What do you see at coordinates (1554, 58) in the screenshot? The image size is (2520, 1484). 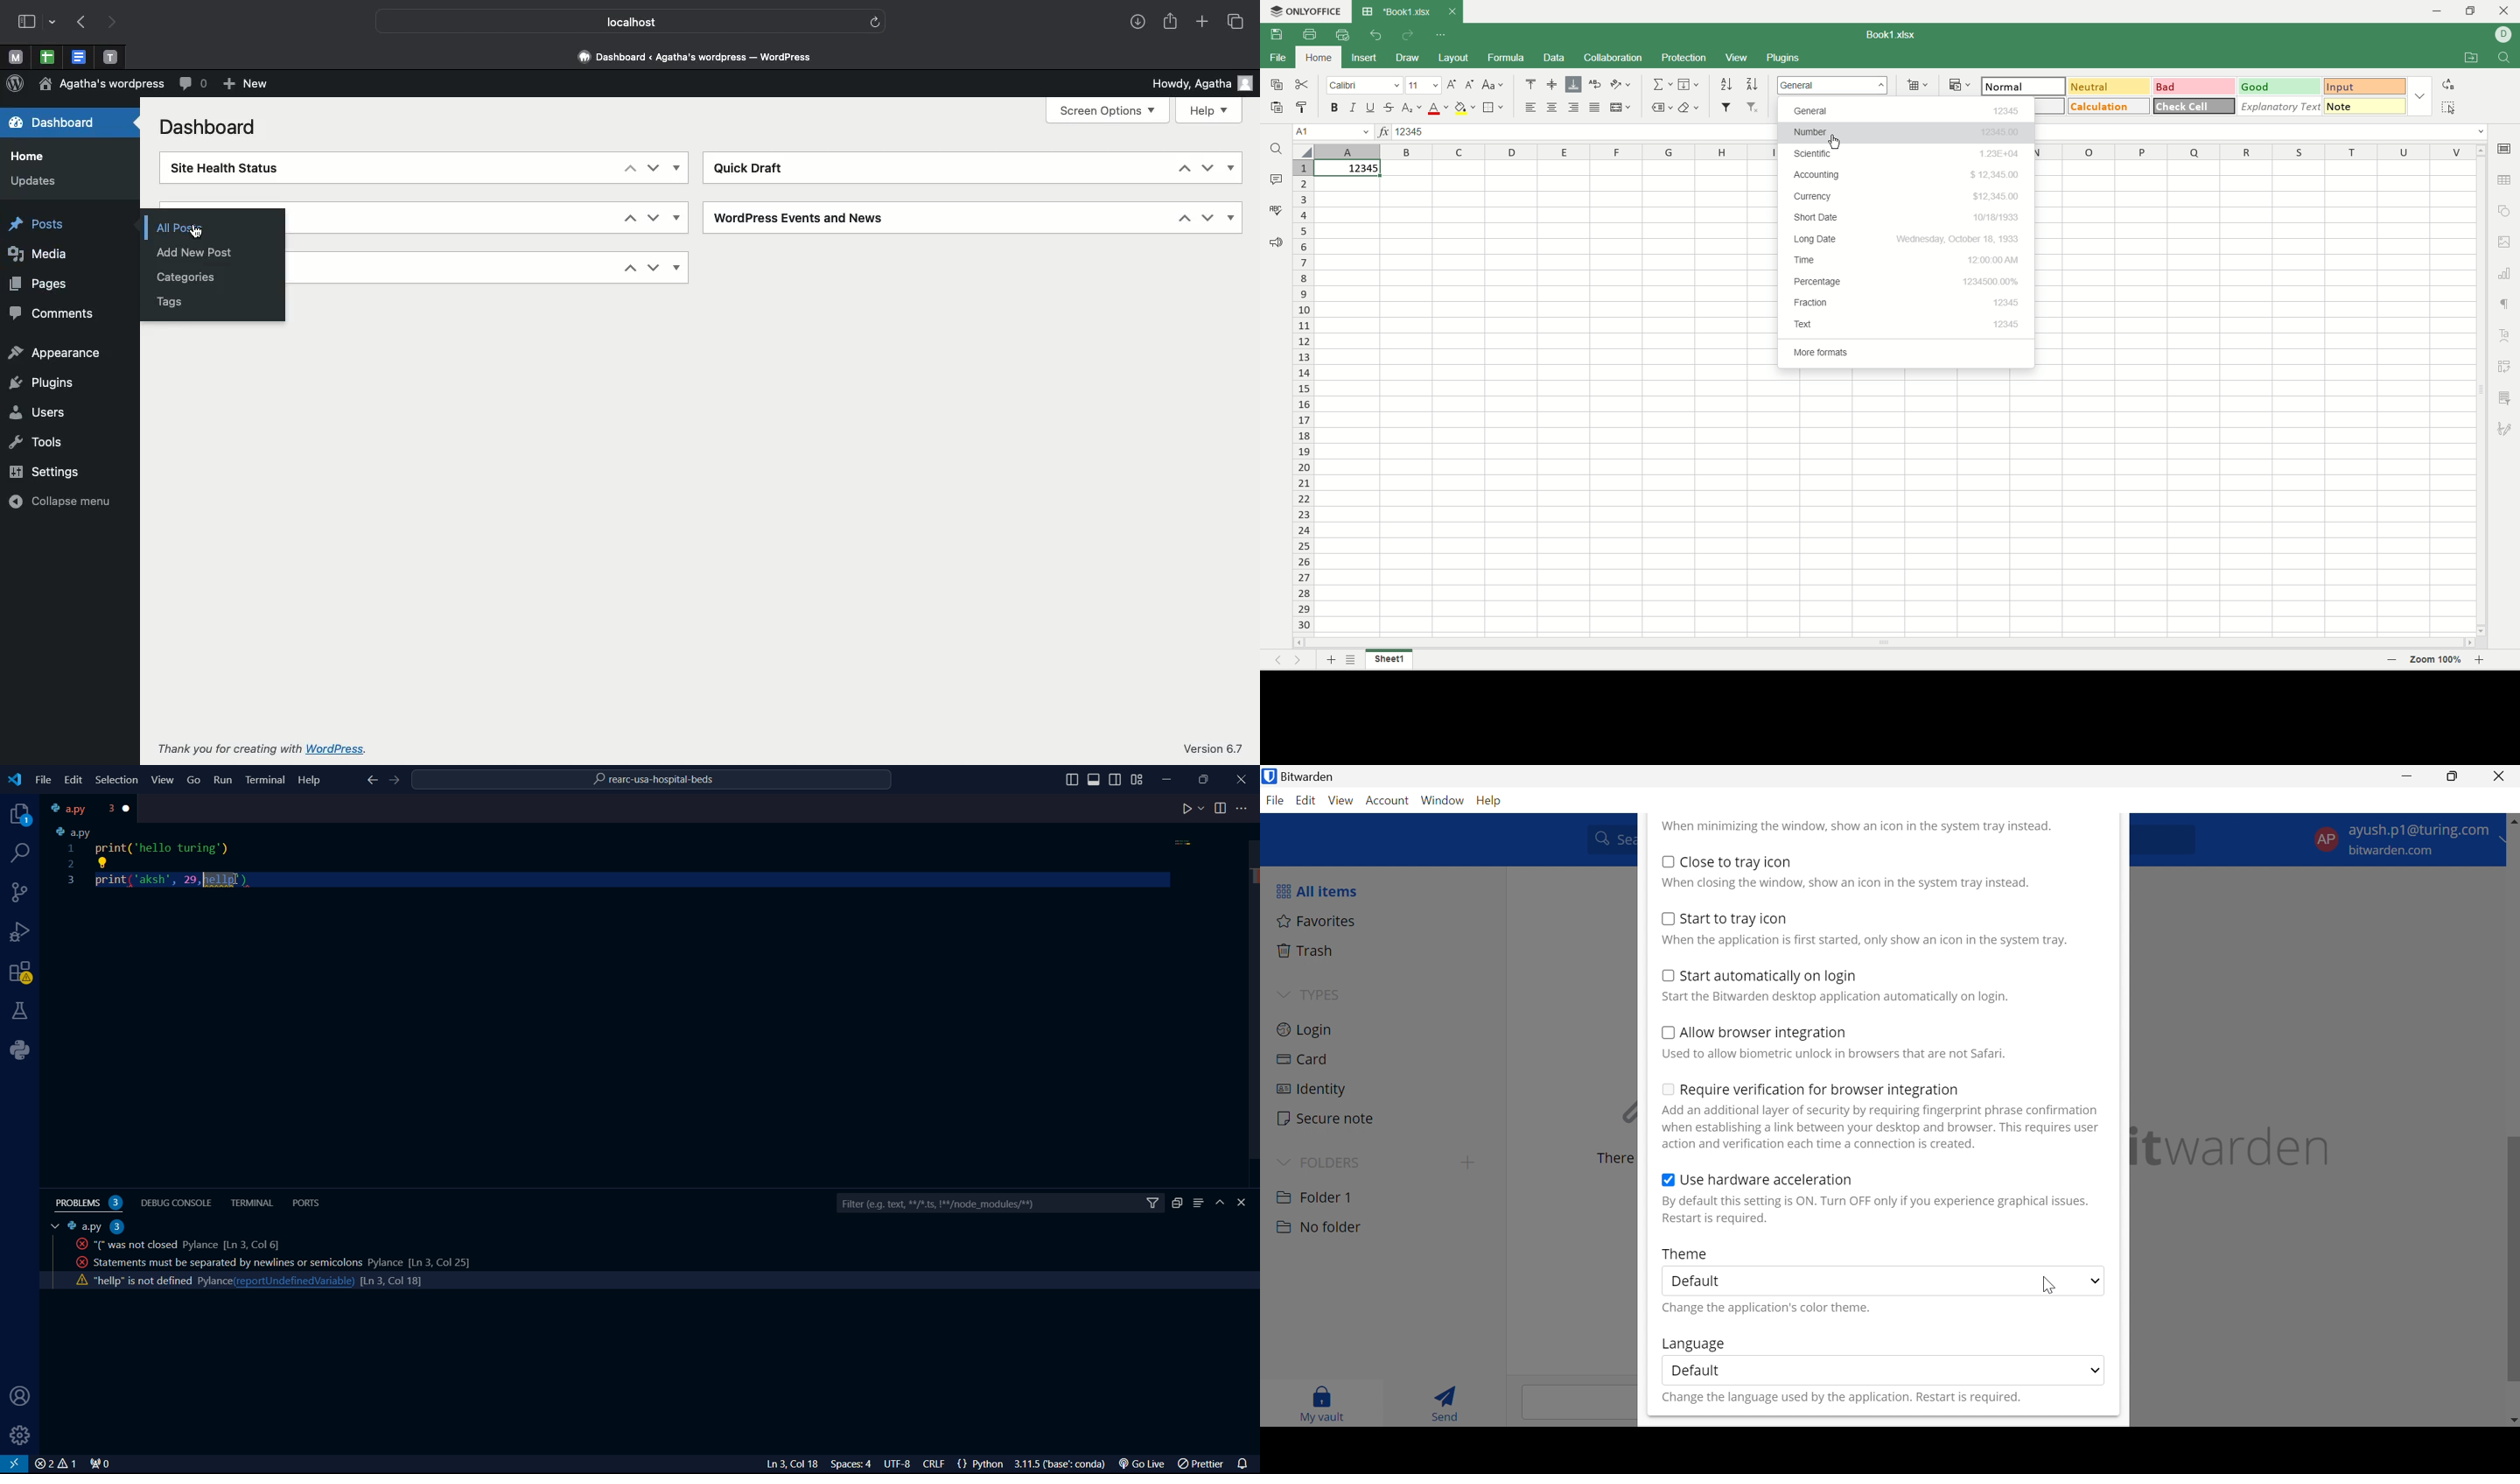 I see `data` at bounding box center [1554, 58].